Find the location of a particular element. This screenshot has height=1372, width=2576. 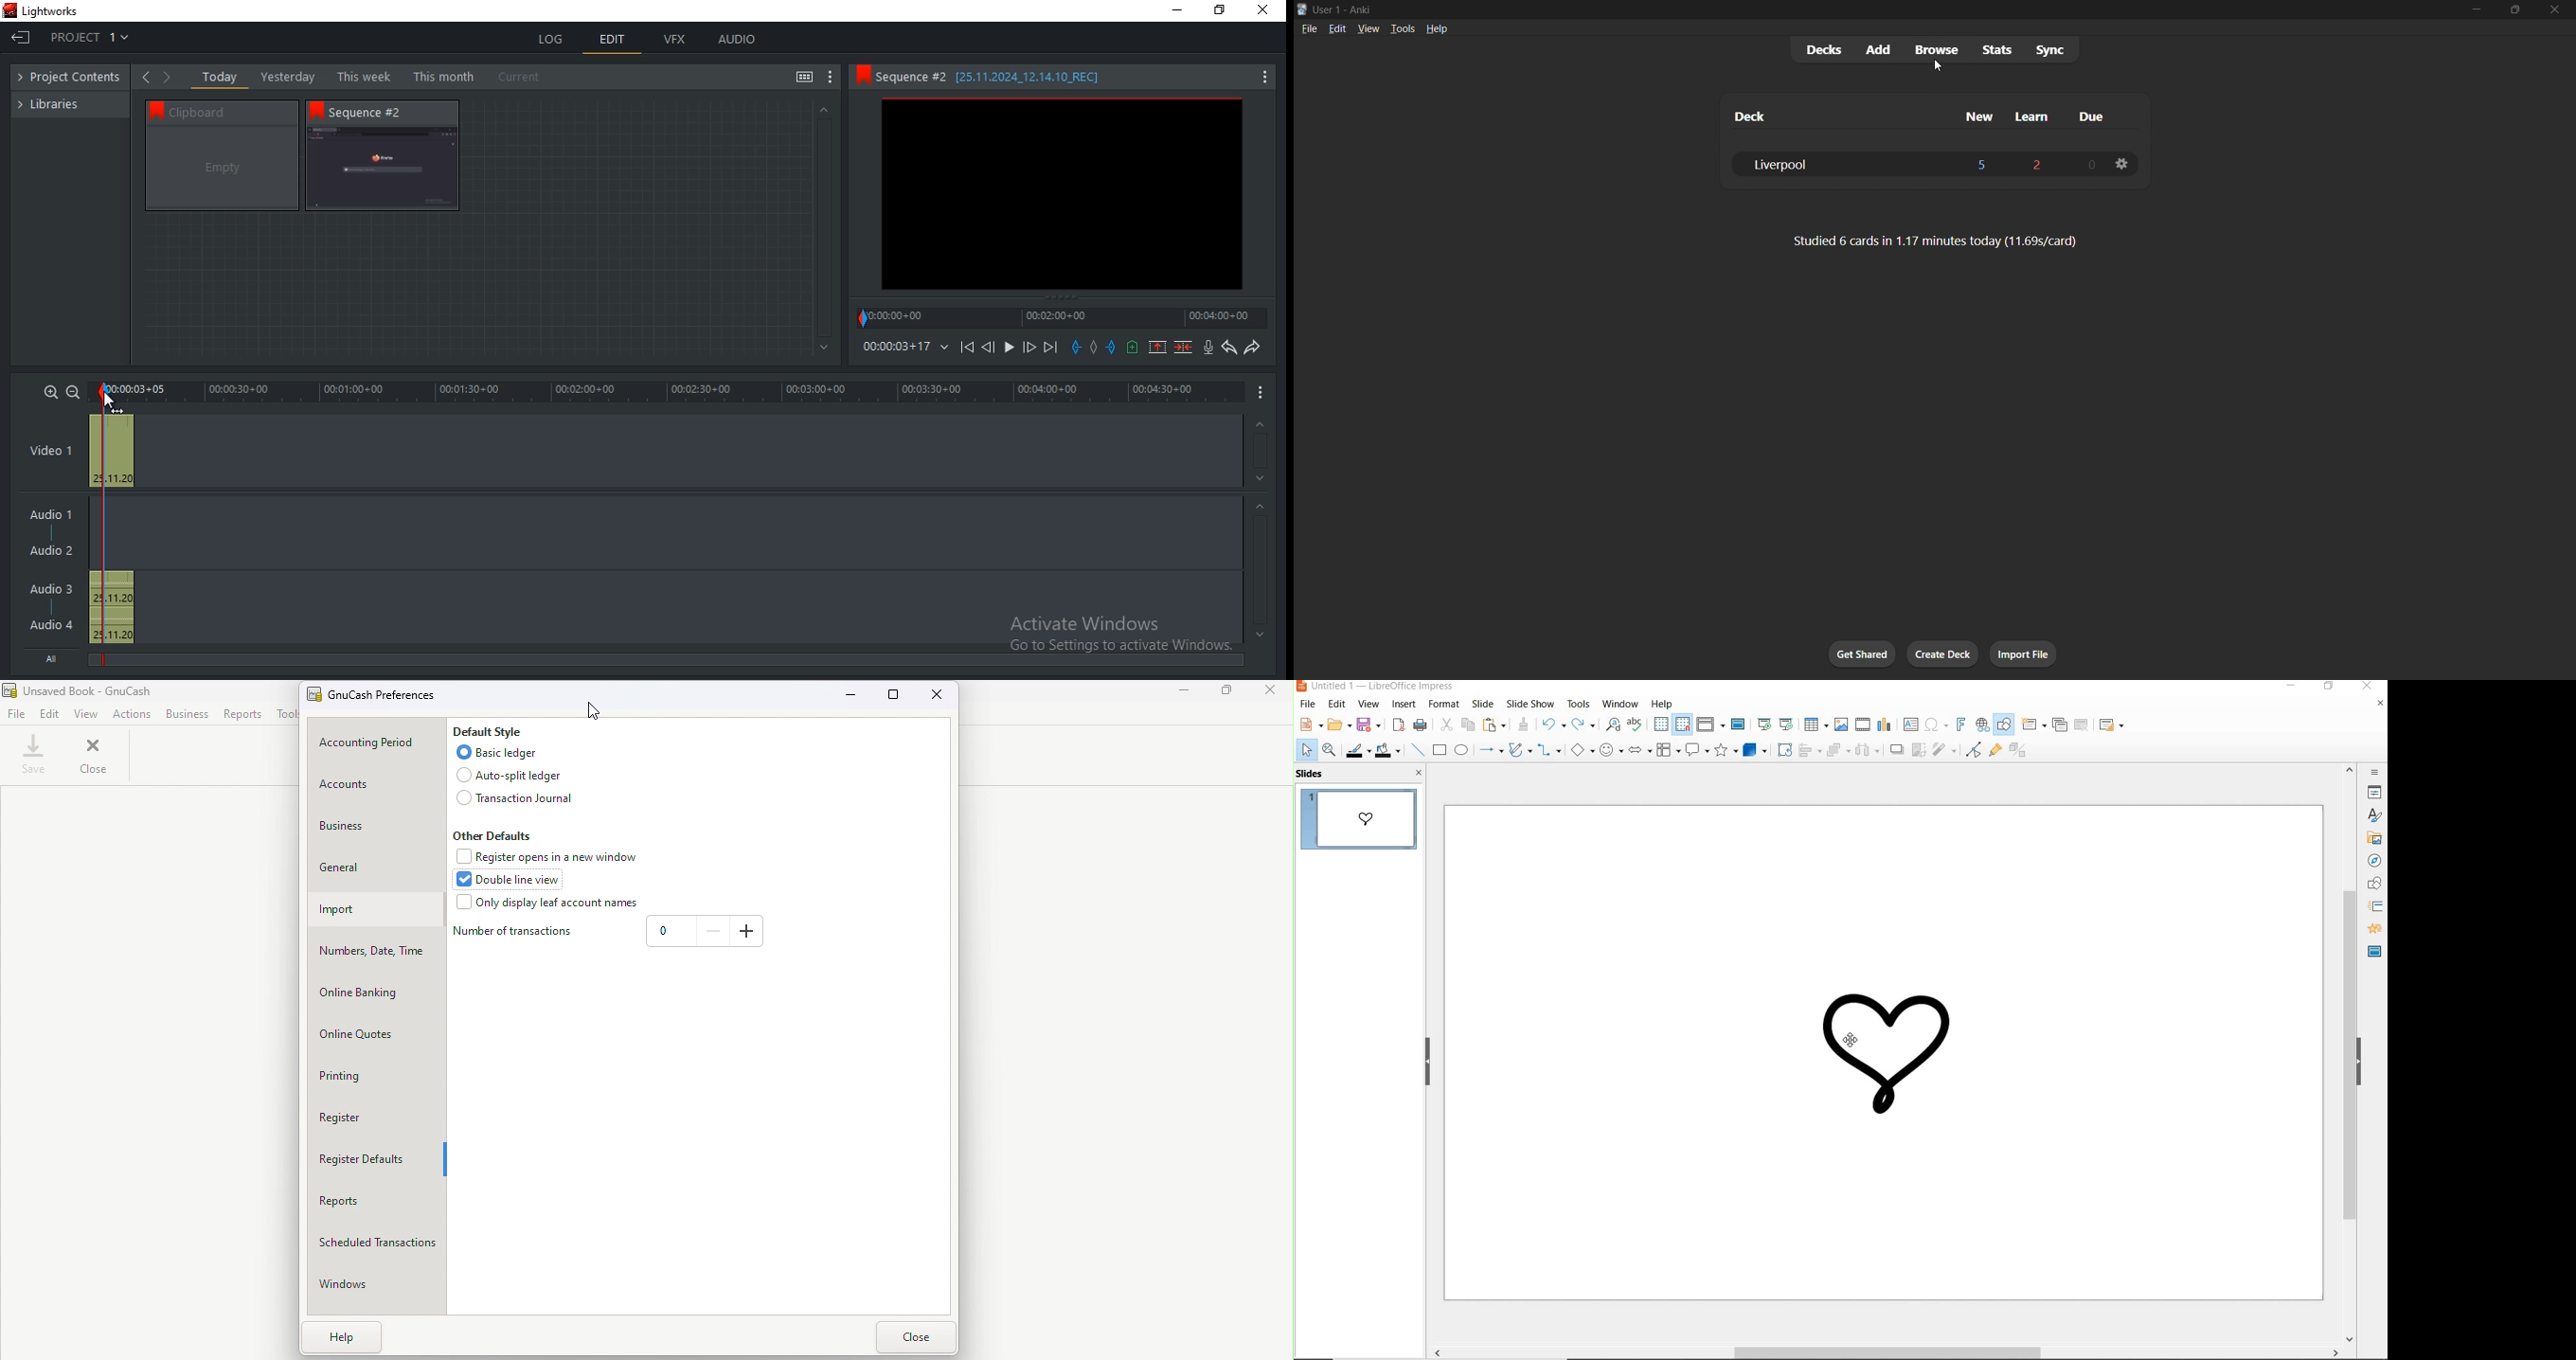

Nudge one frame forward is located at coordinates (1028, 348).